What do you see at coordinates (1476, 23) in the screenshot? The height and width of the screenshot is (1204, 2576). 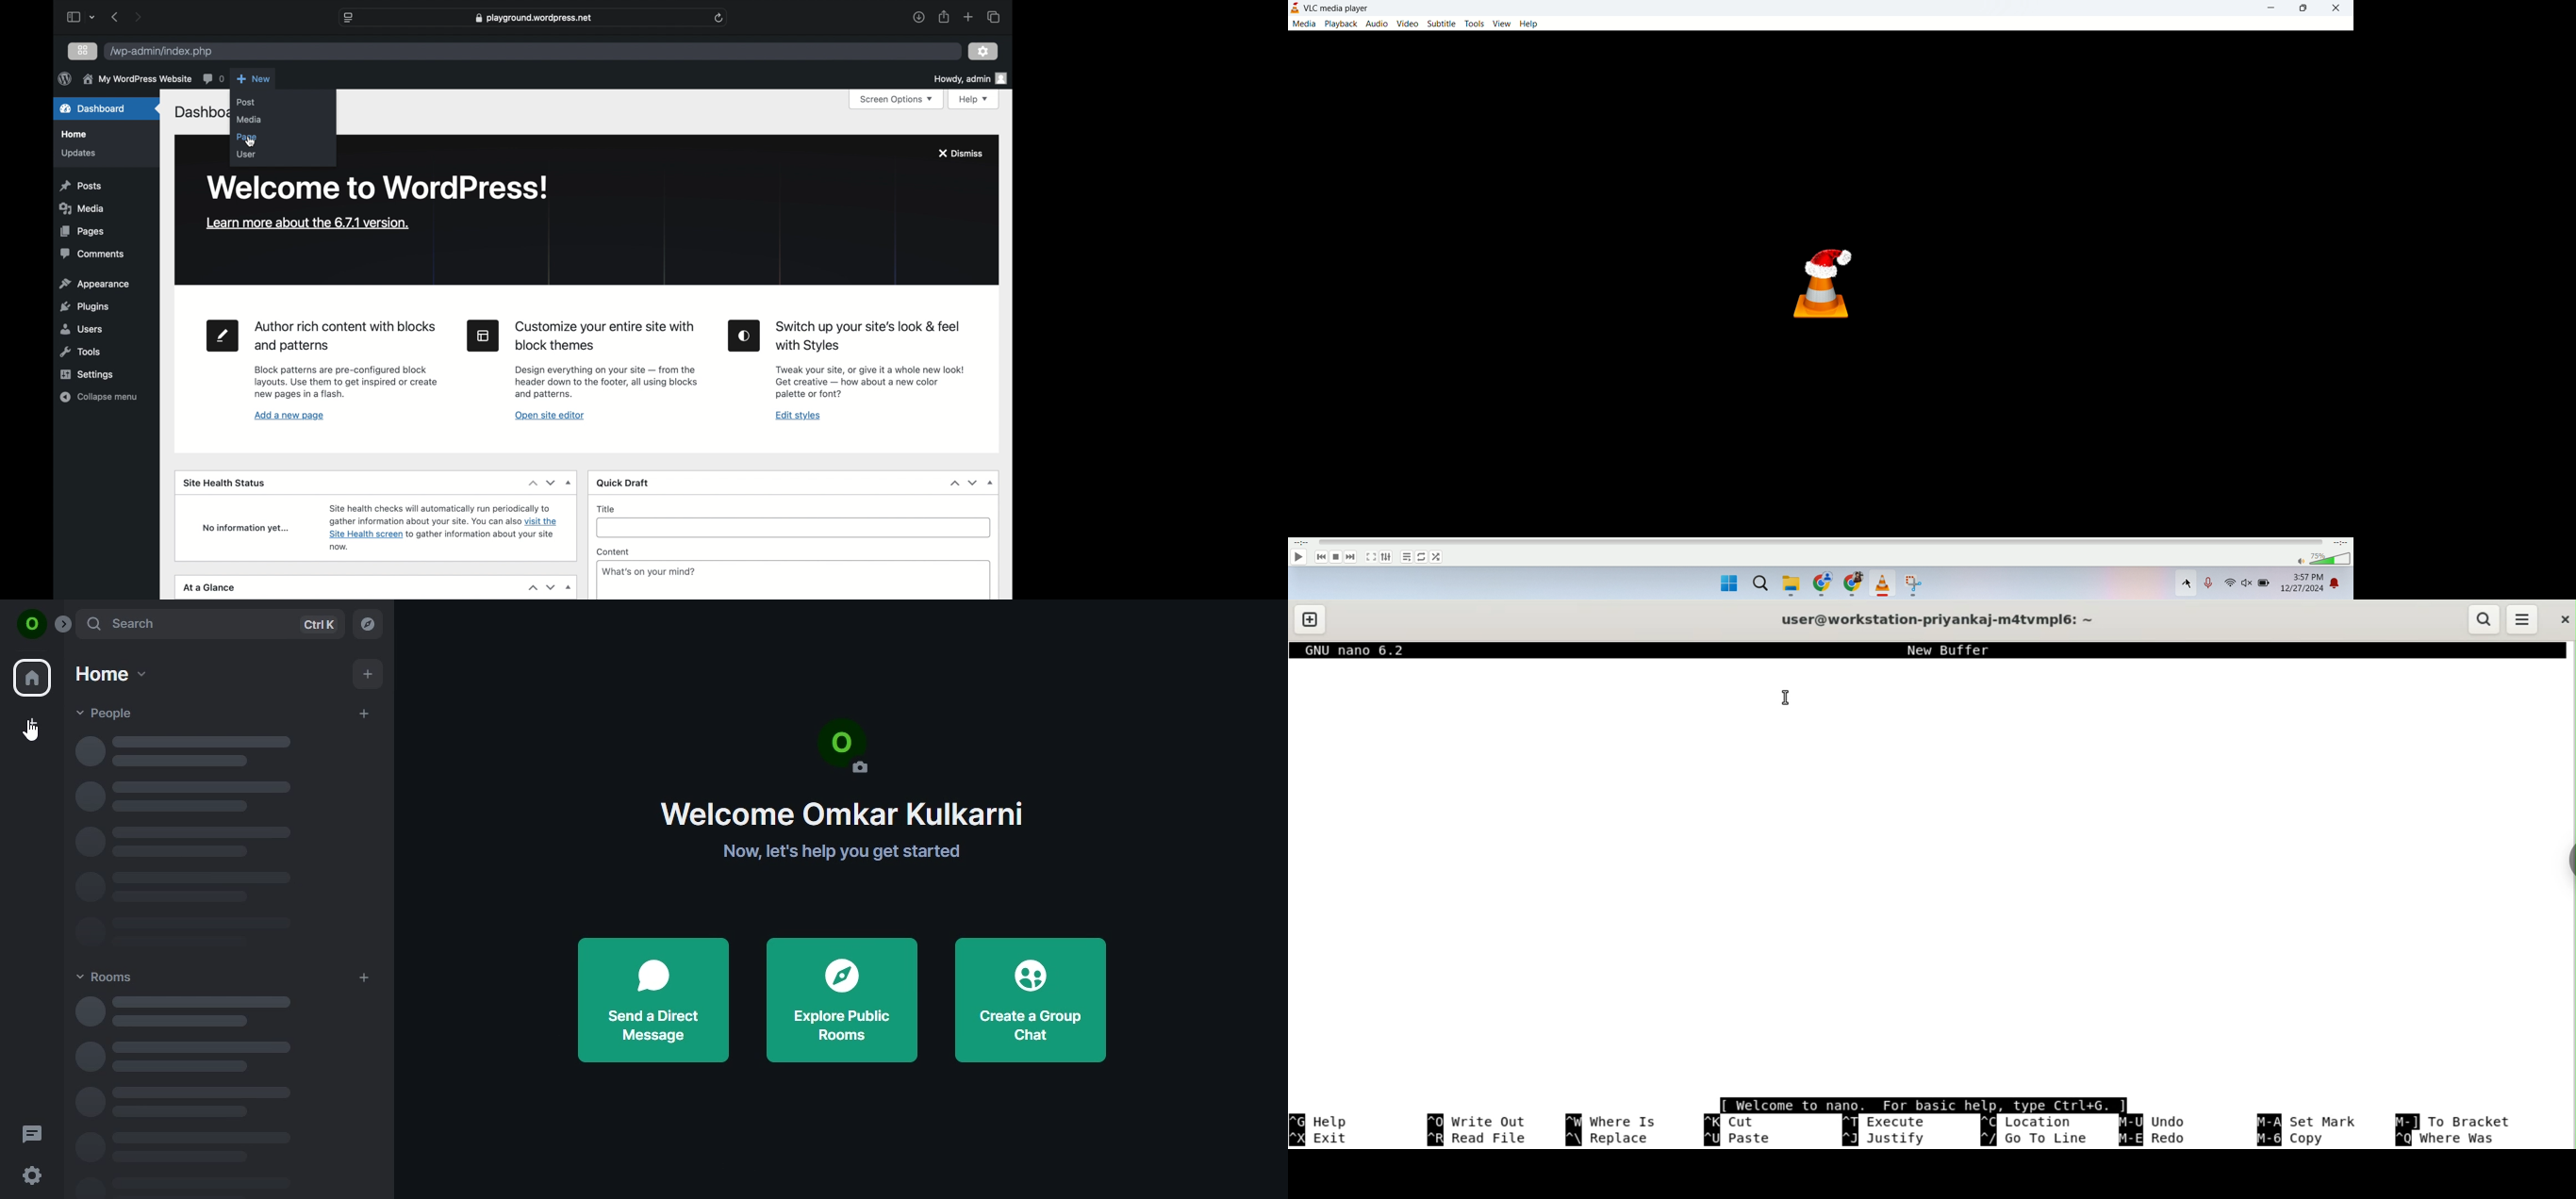 I see `tools` at bounding box center [1476, 23].